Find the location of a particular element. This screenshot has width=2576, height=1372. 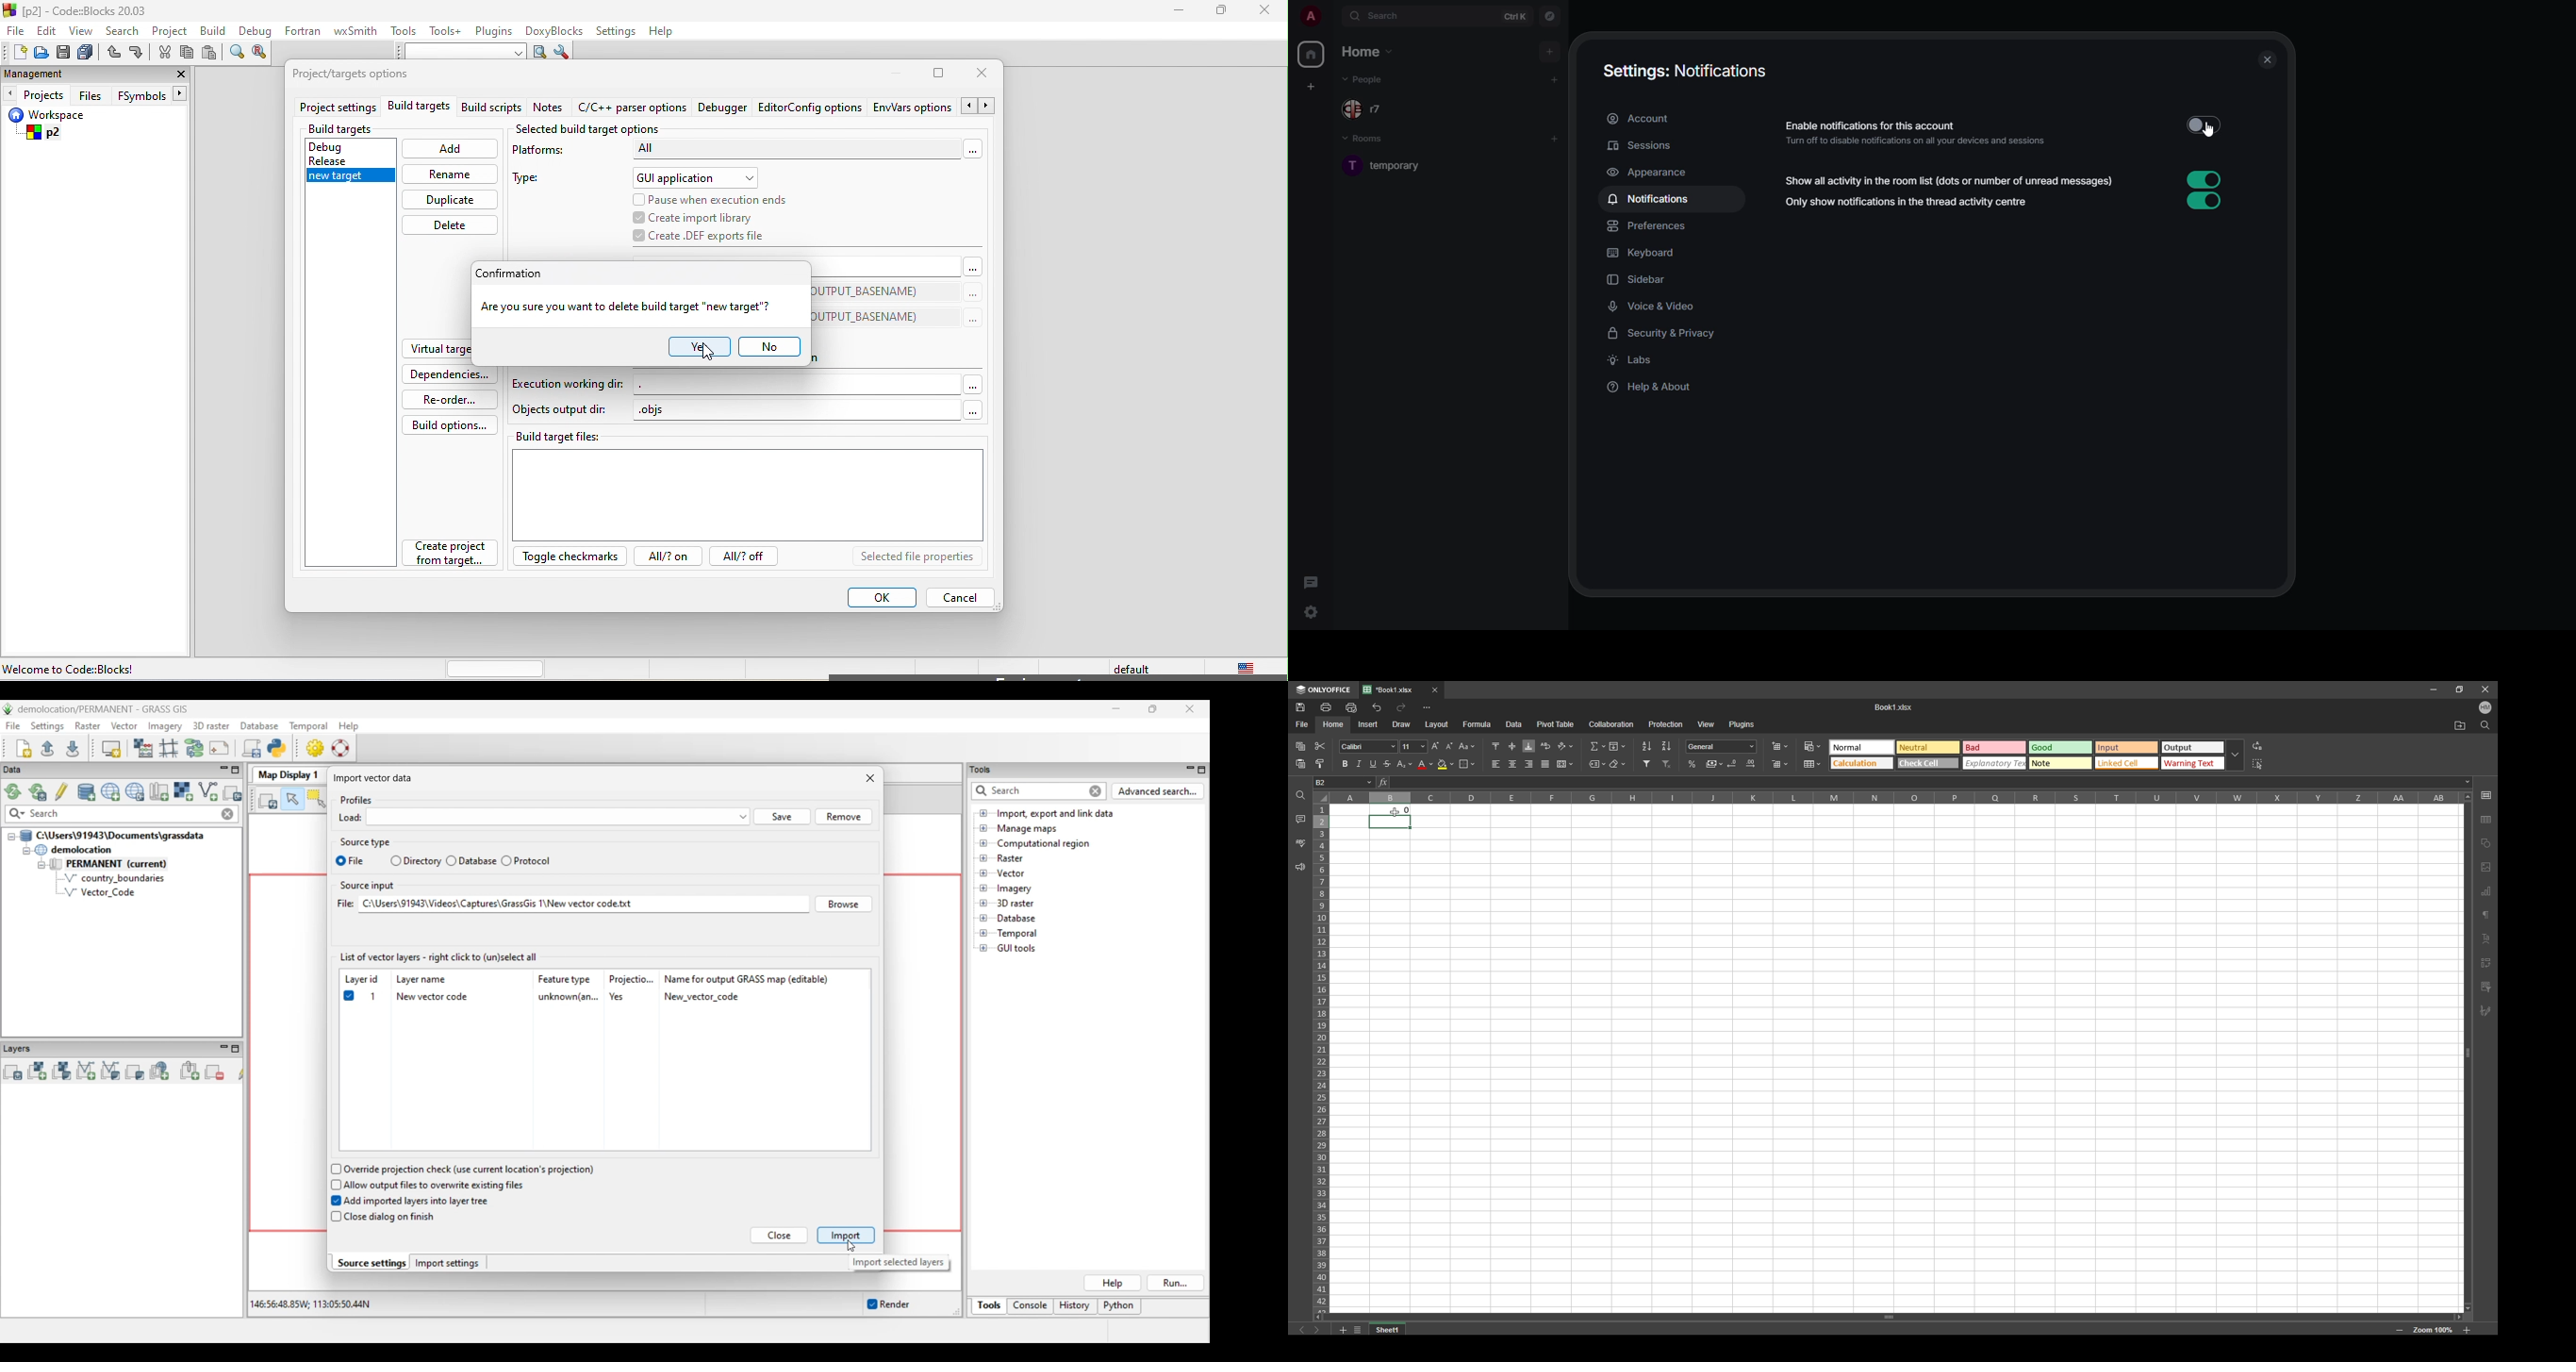

search is located at coordinates (123, 29).